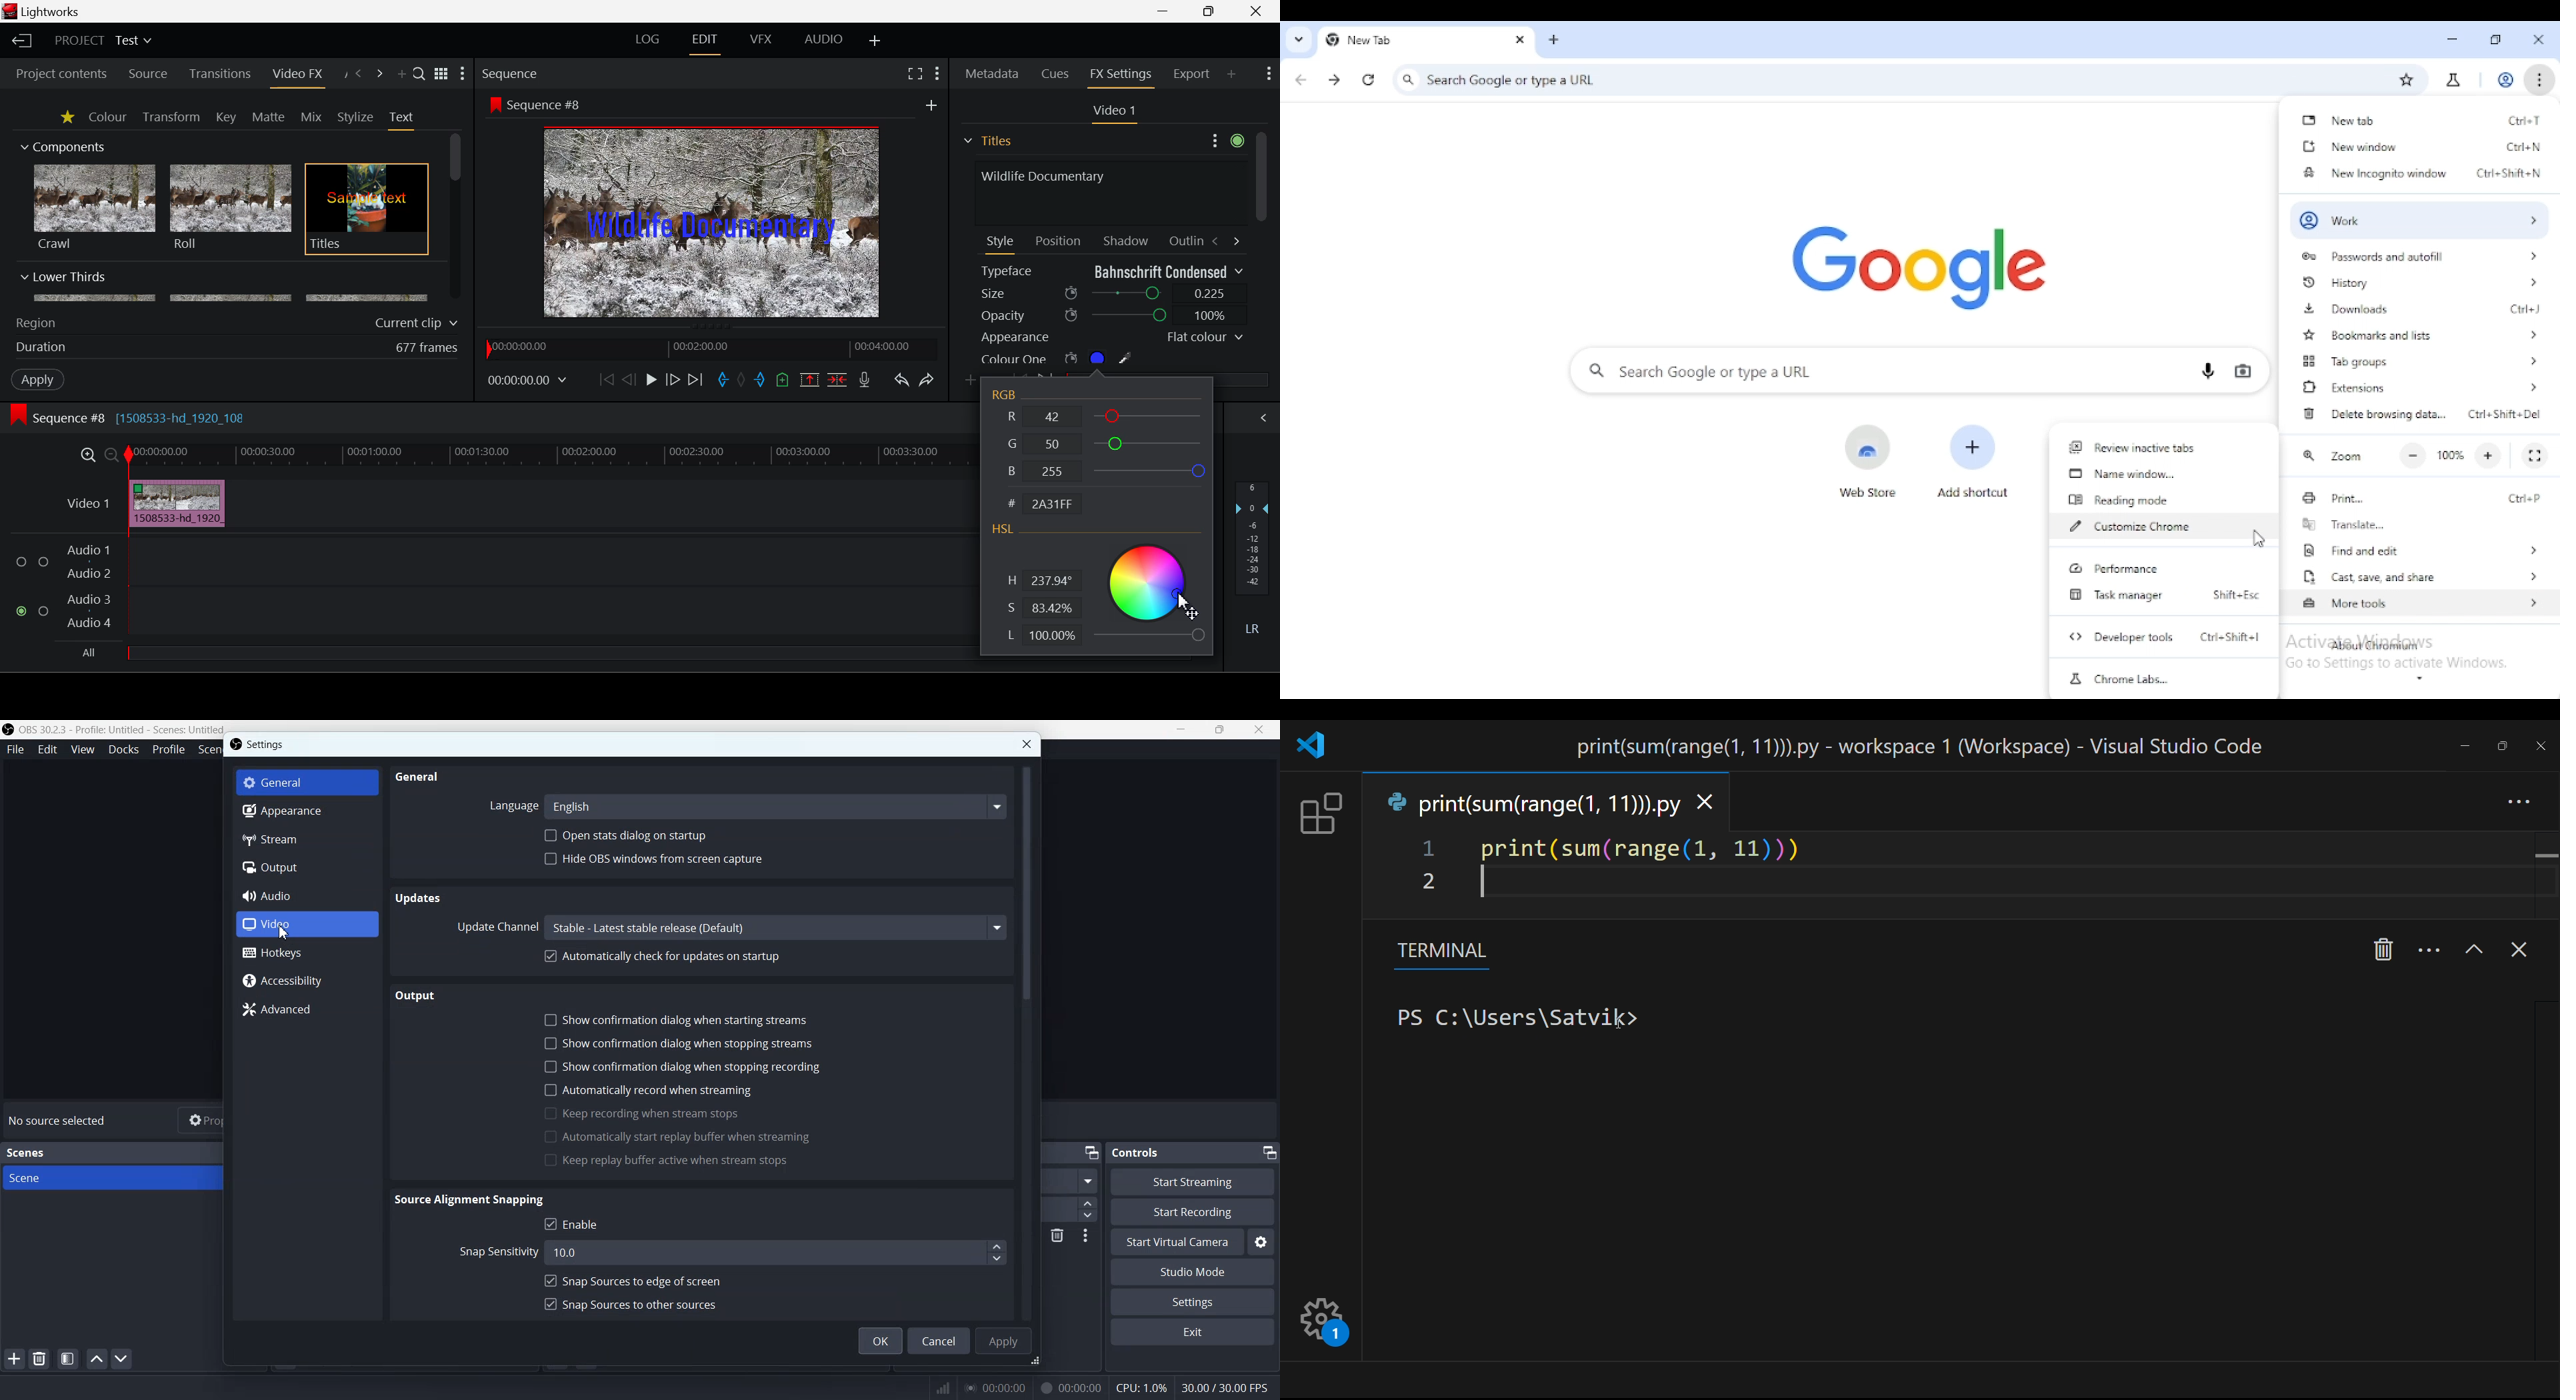 The image size is (2576, 1400). I want to click on Minimize, so click(1212, 10).